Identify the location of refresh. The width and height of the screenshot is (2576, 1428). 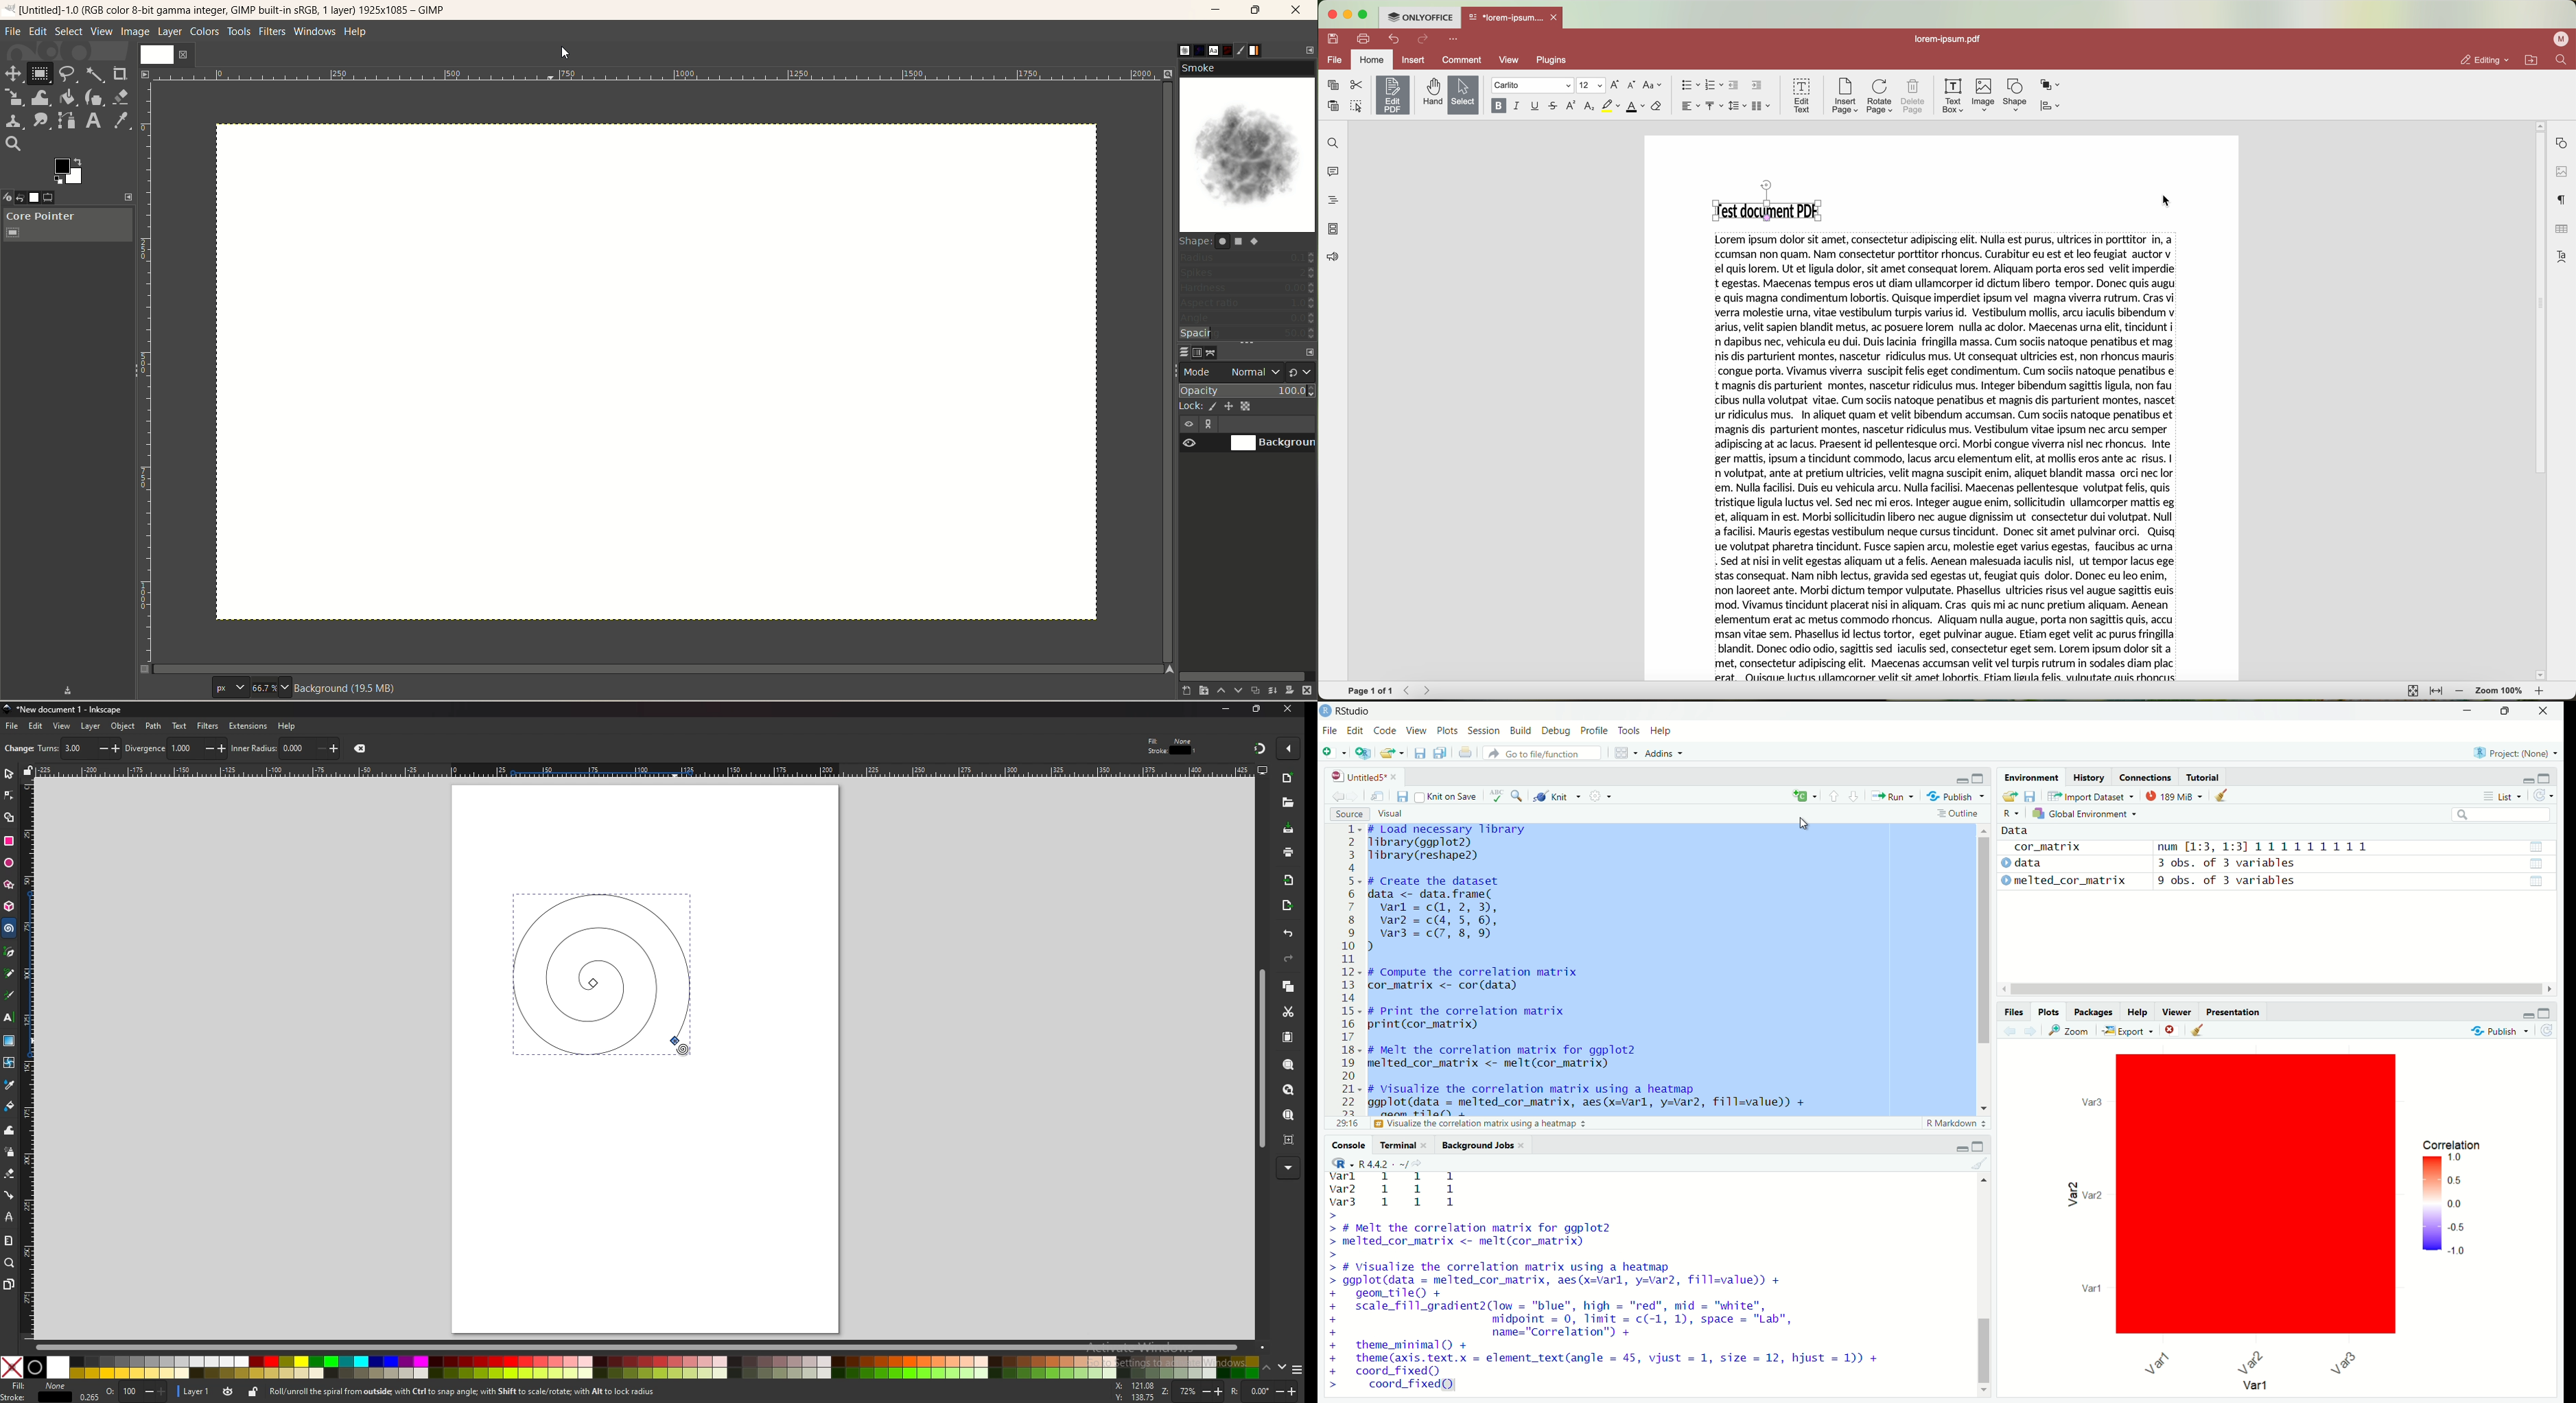
(2545, 796).